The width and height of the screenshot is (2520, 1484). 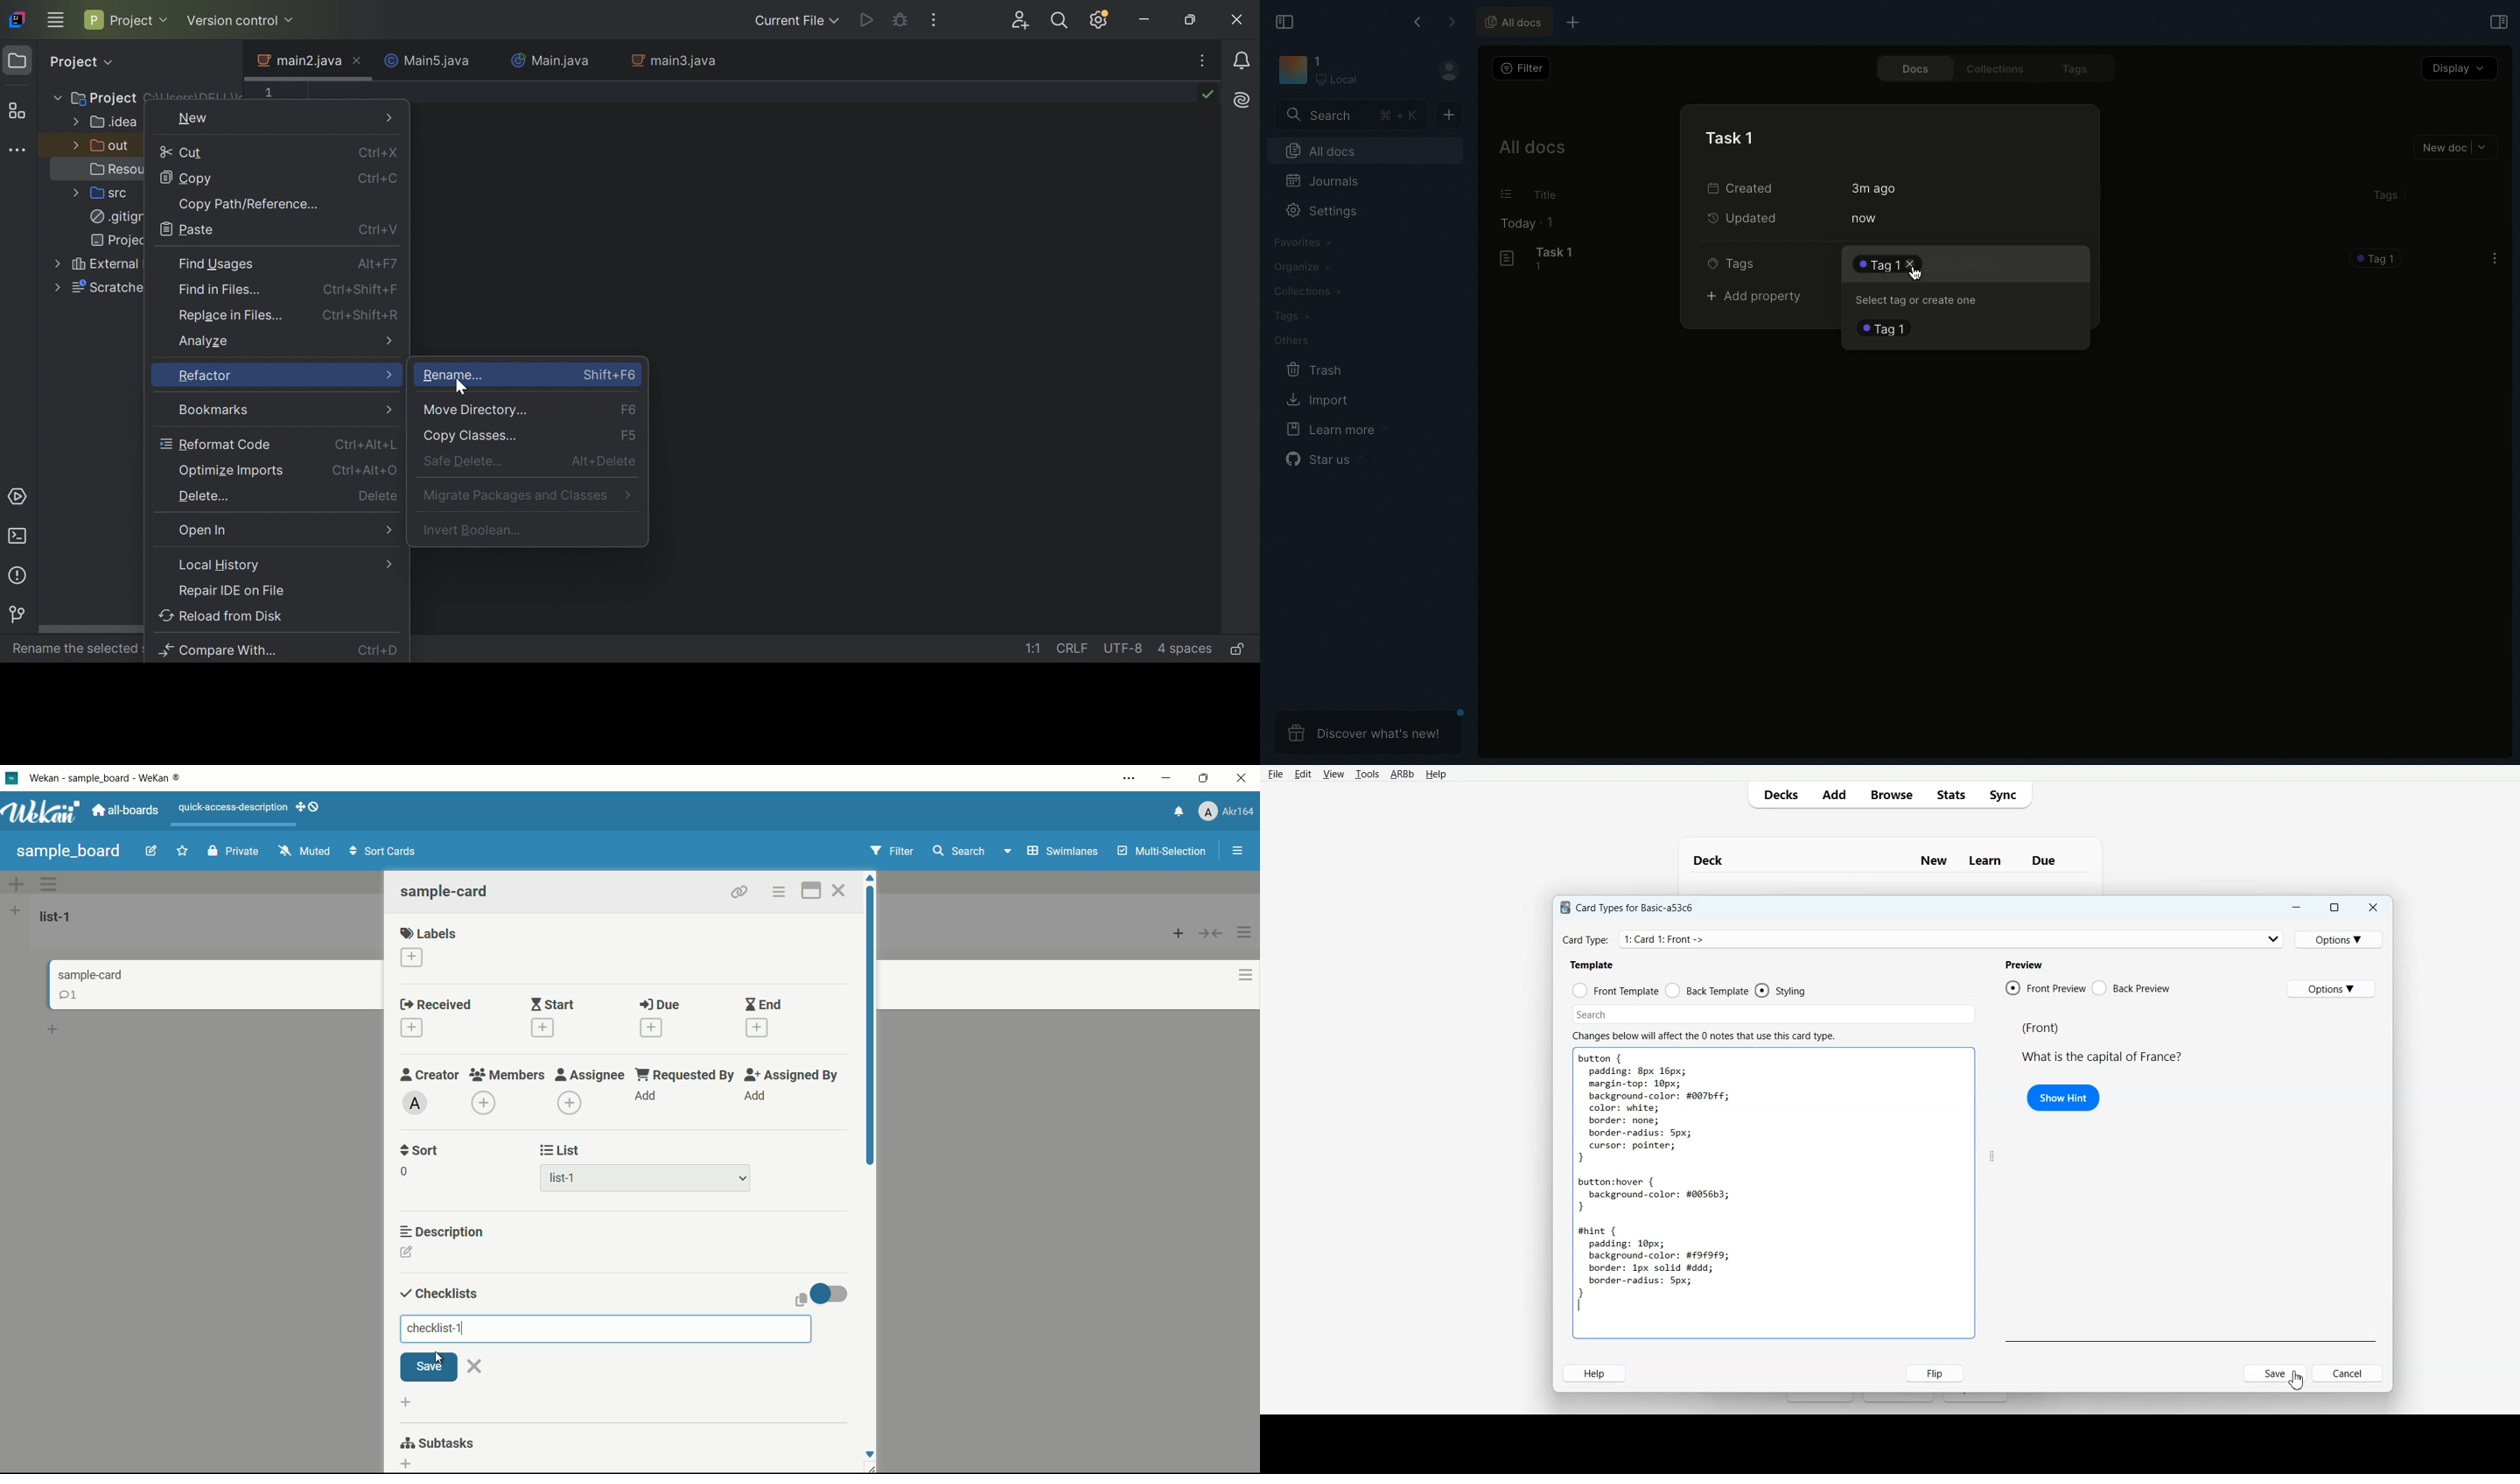 What do you see at coordinates (2372, 908) in the screenshot?
I see `Close` at bounding box center [2372, 908].